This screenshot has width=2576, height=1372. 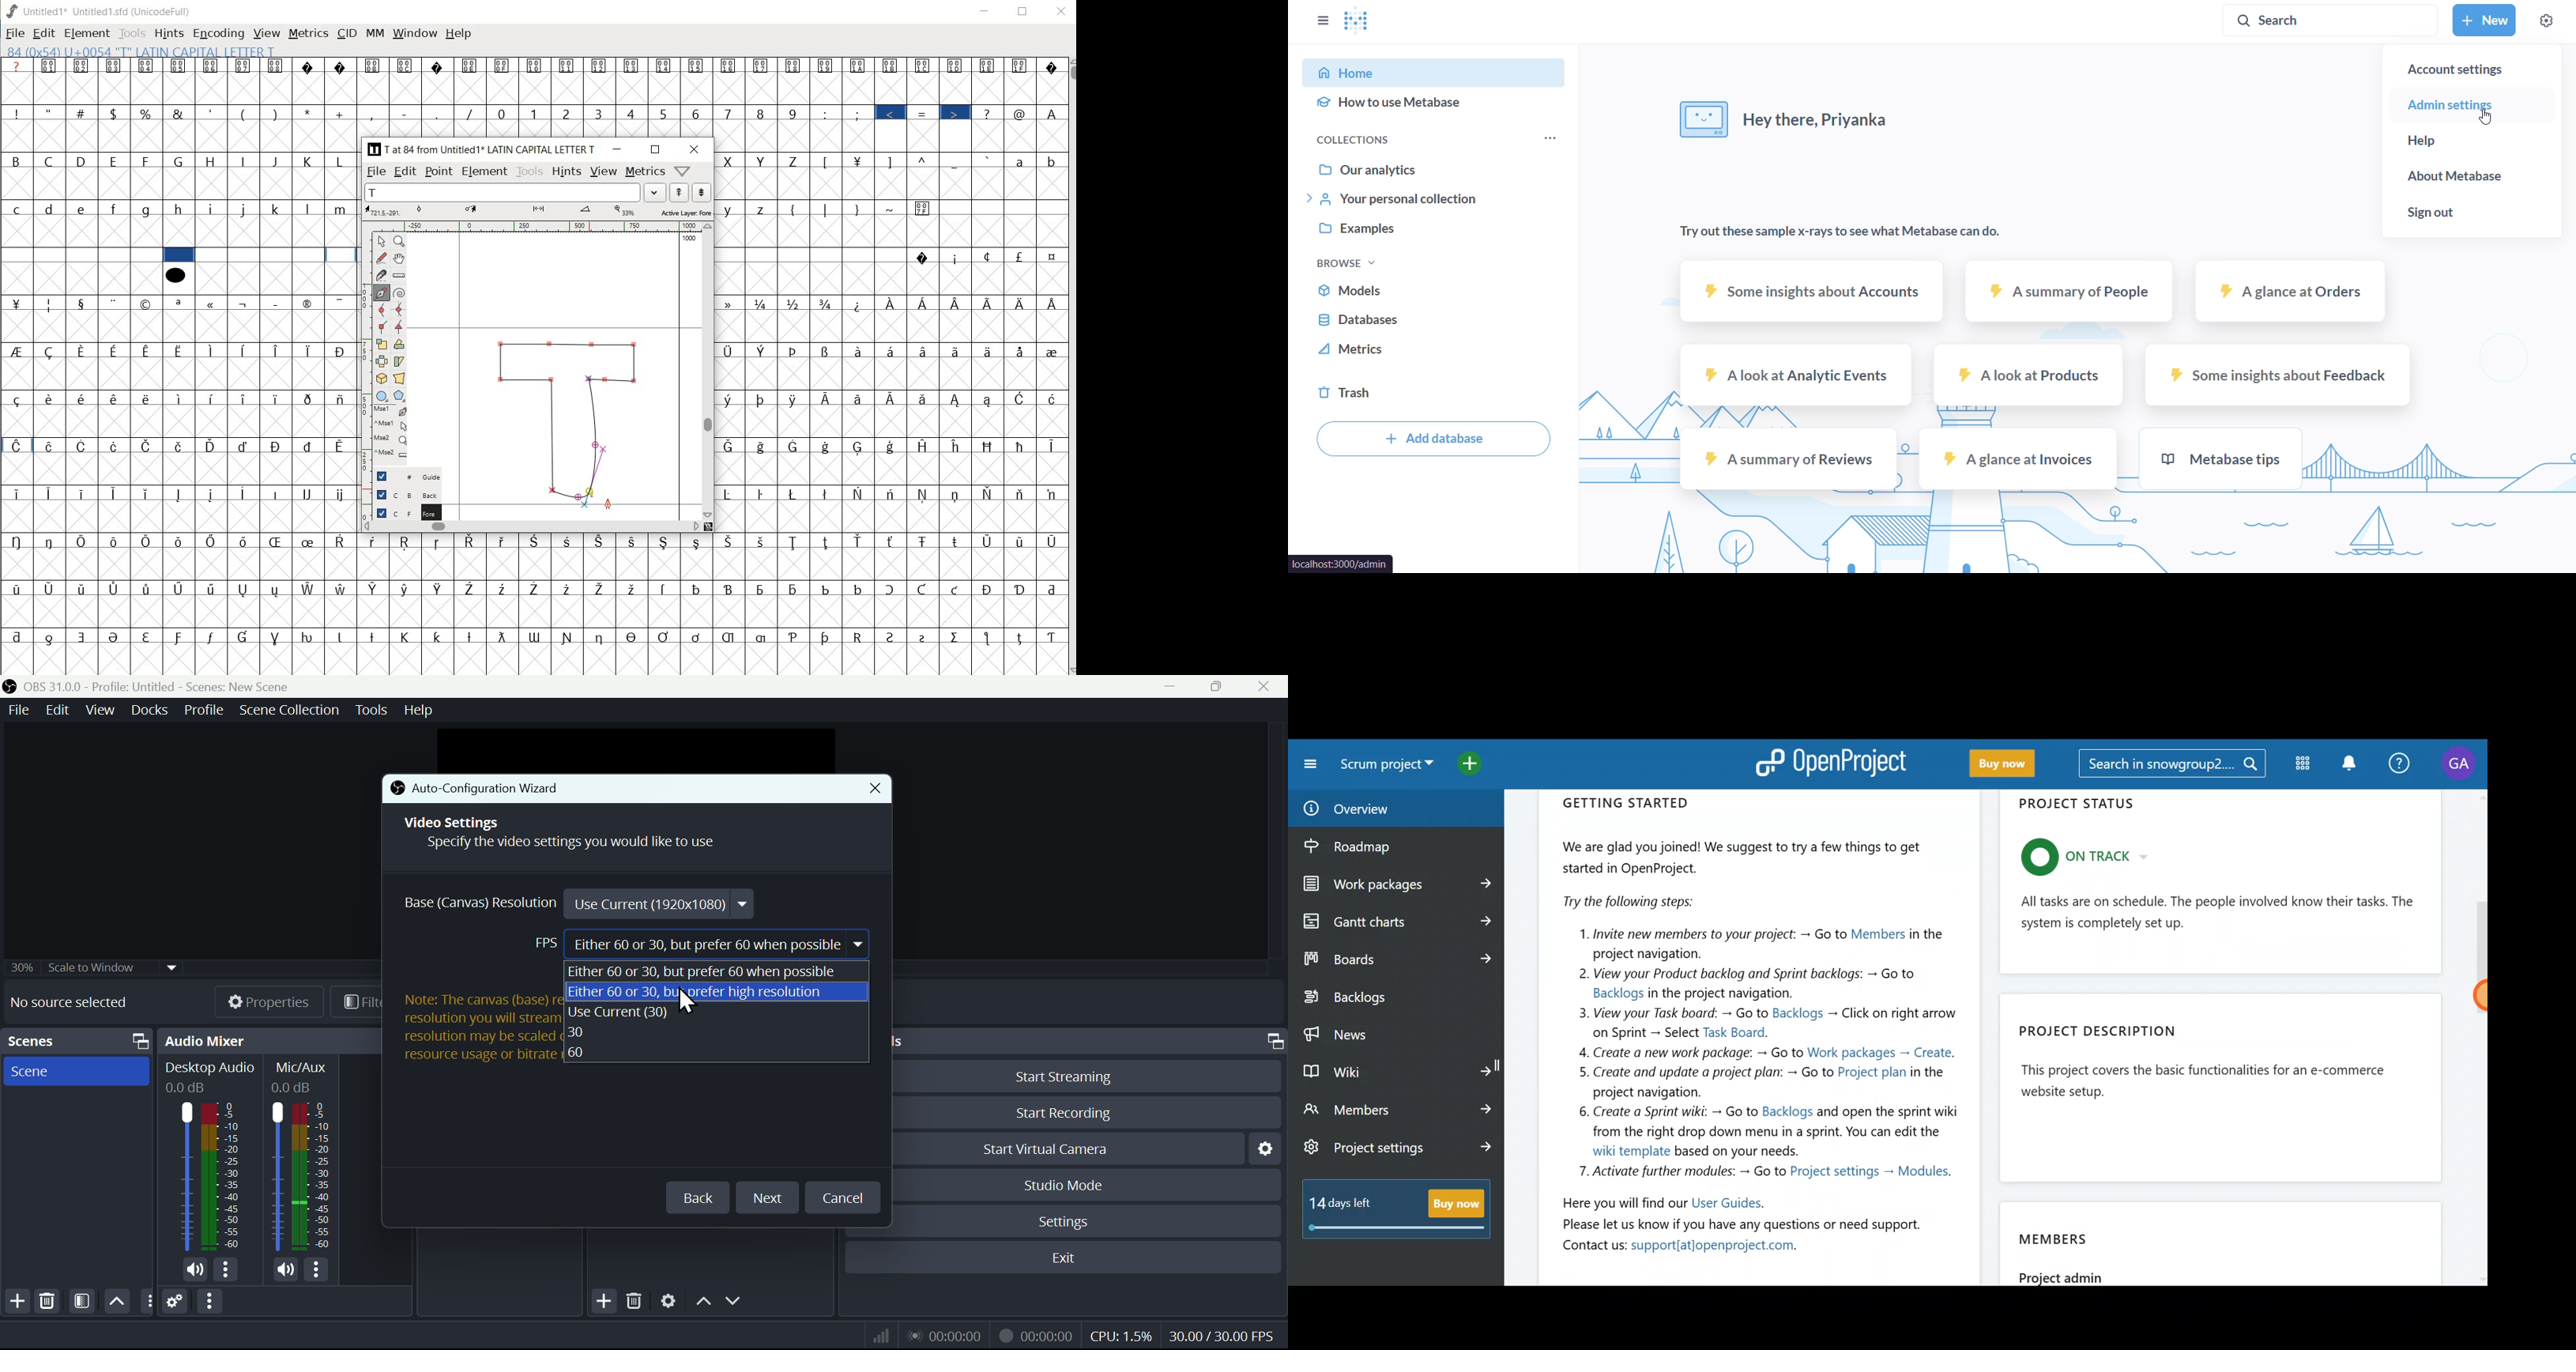 I want to click on Buy now, so click(x=1402, y=1216).